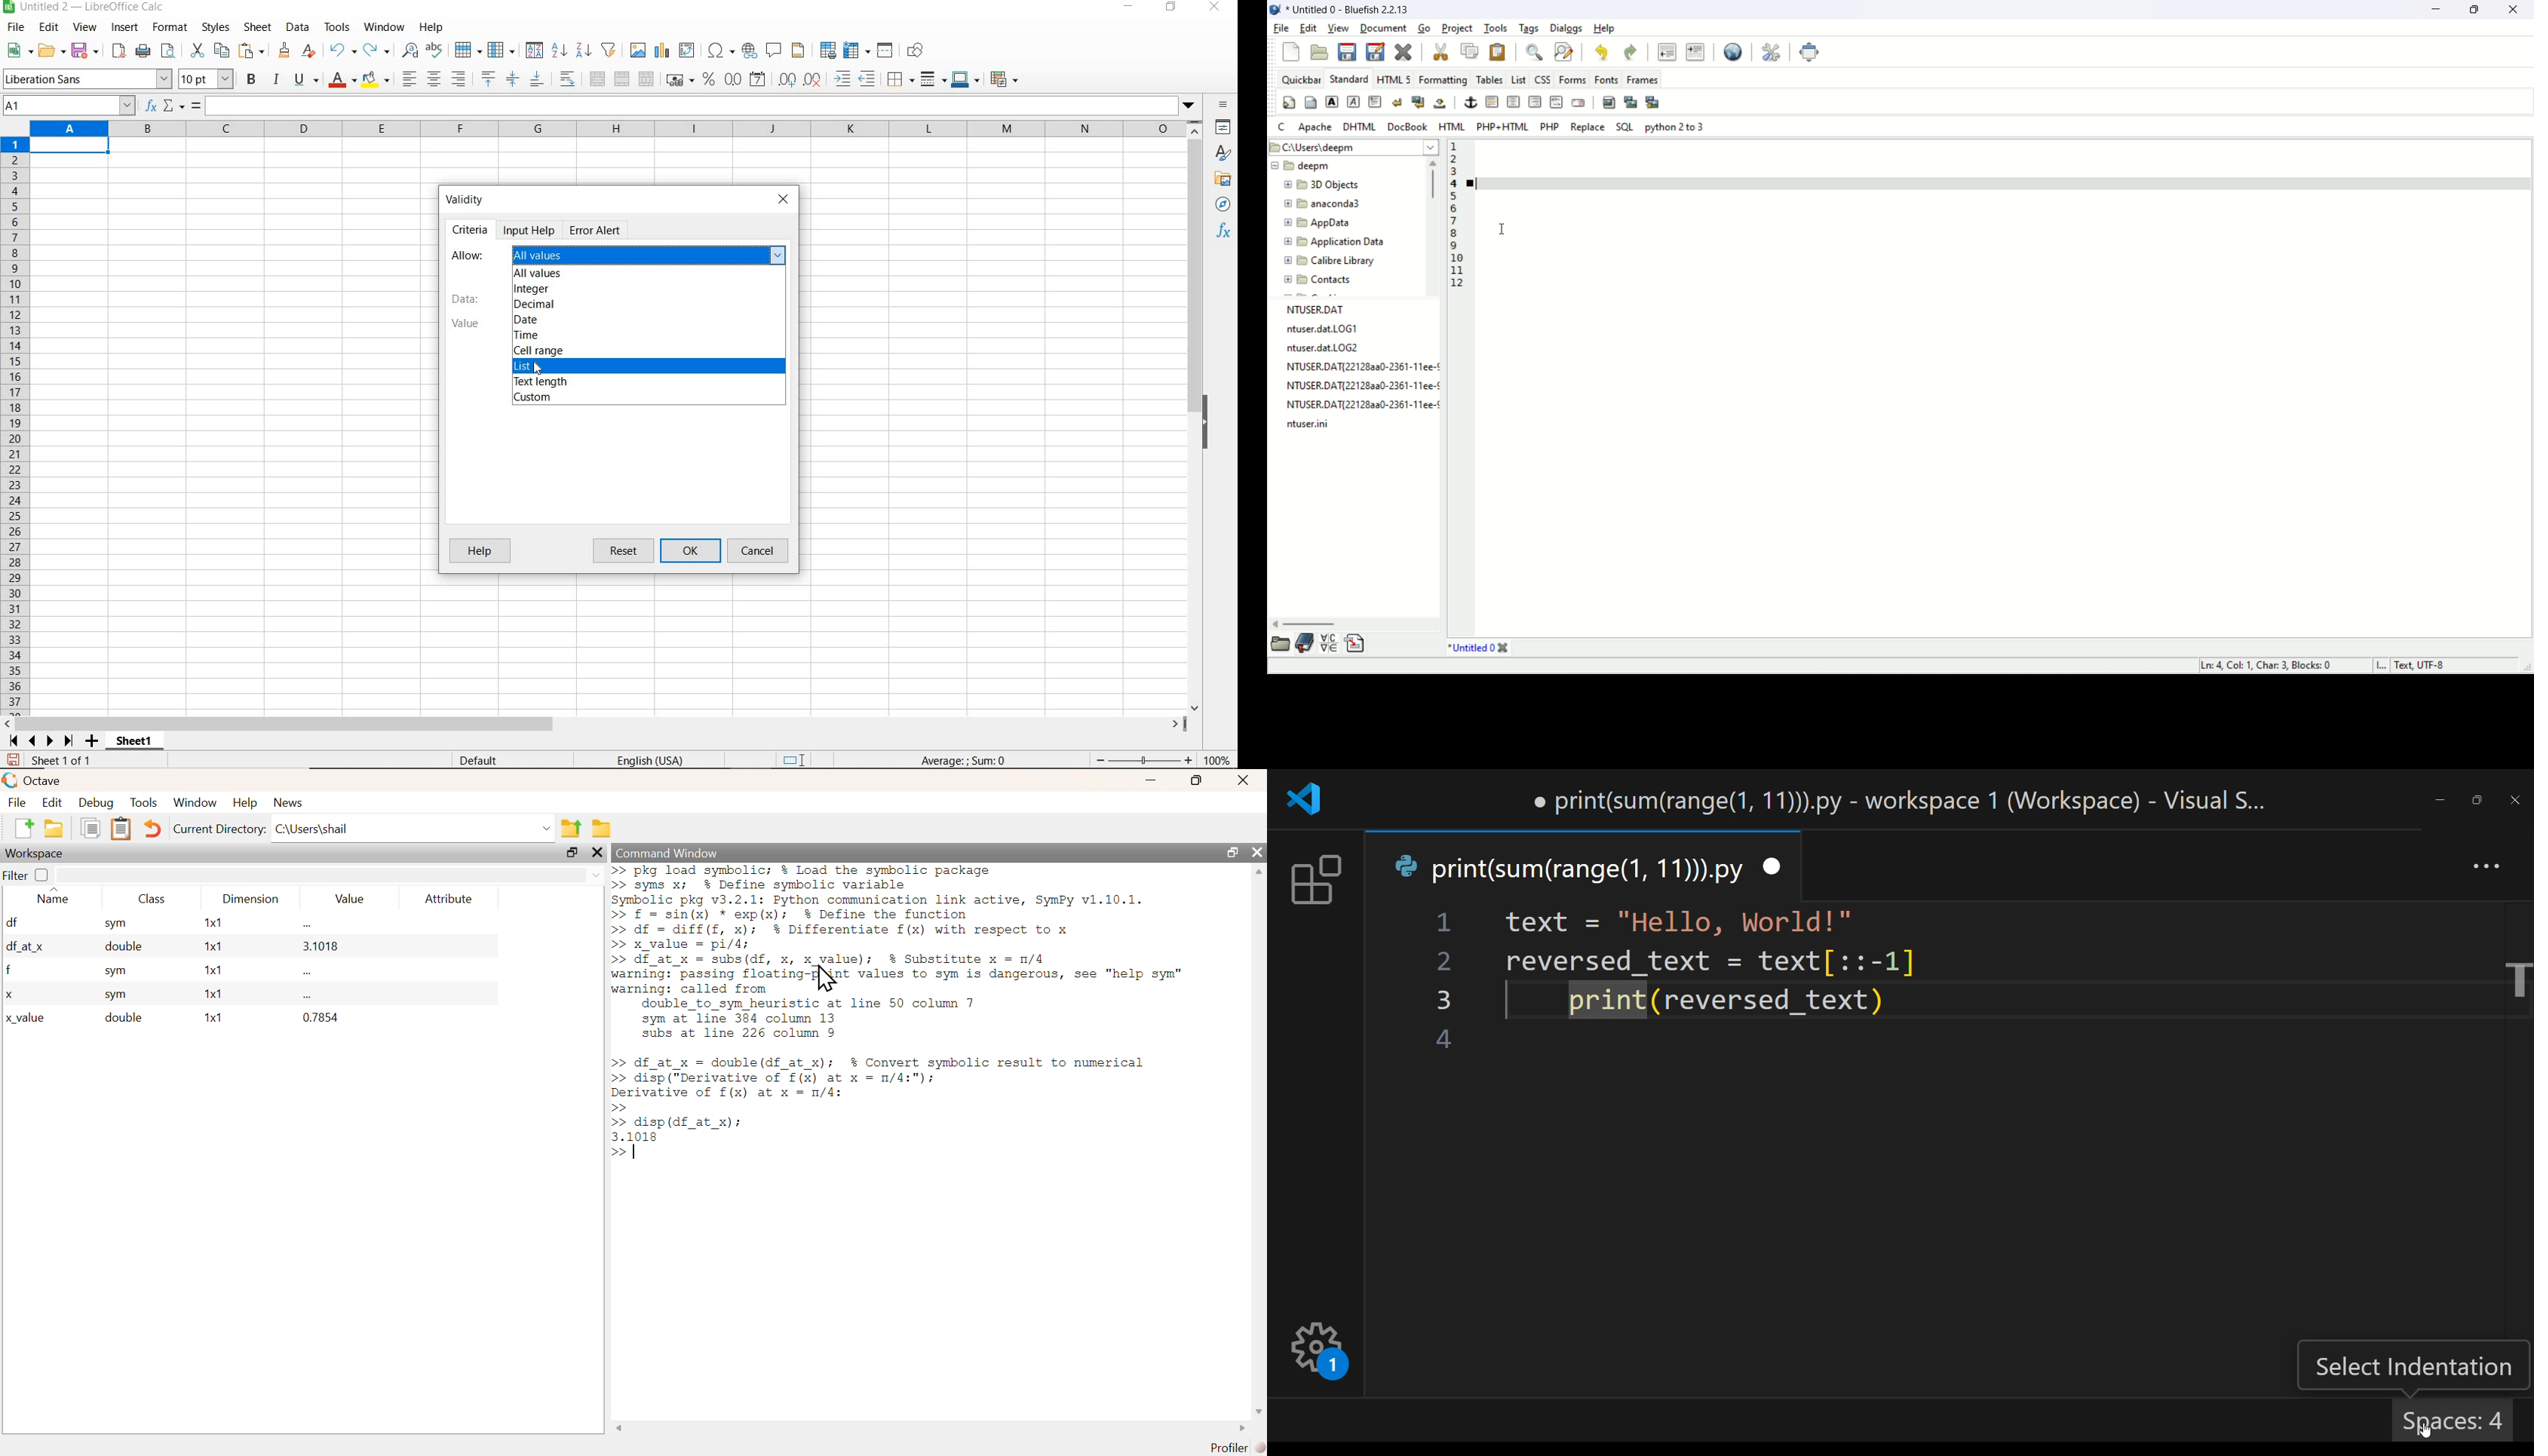  Describe the element at coordinates (70, 147) in the screenshot. I see `selected cell` at that location.